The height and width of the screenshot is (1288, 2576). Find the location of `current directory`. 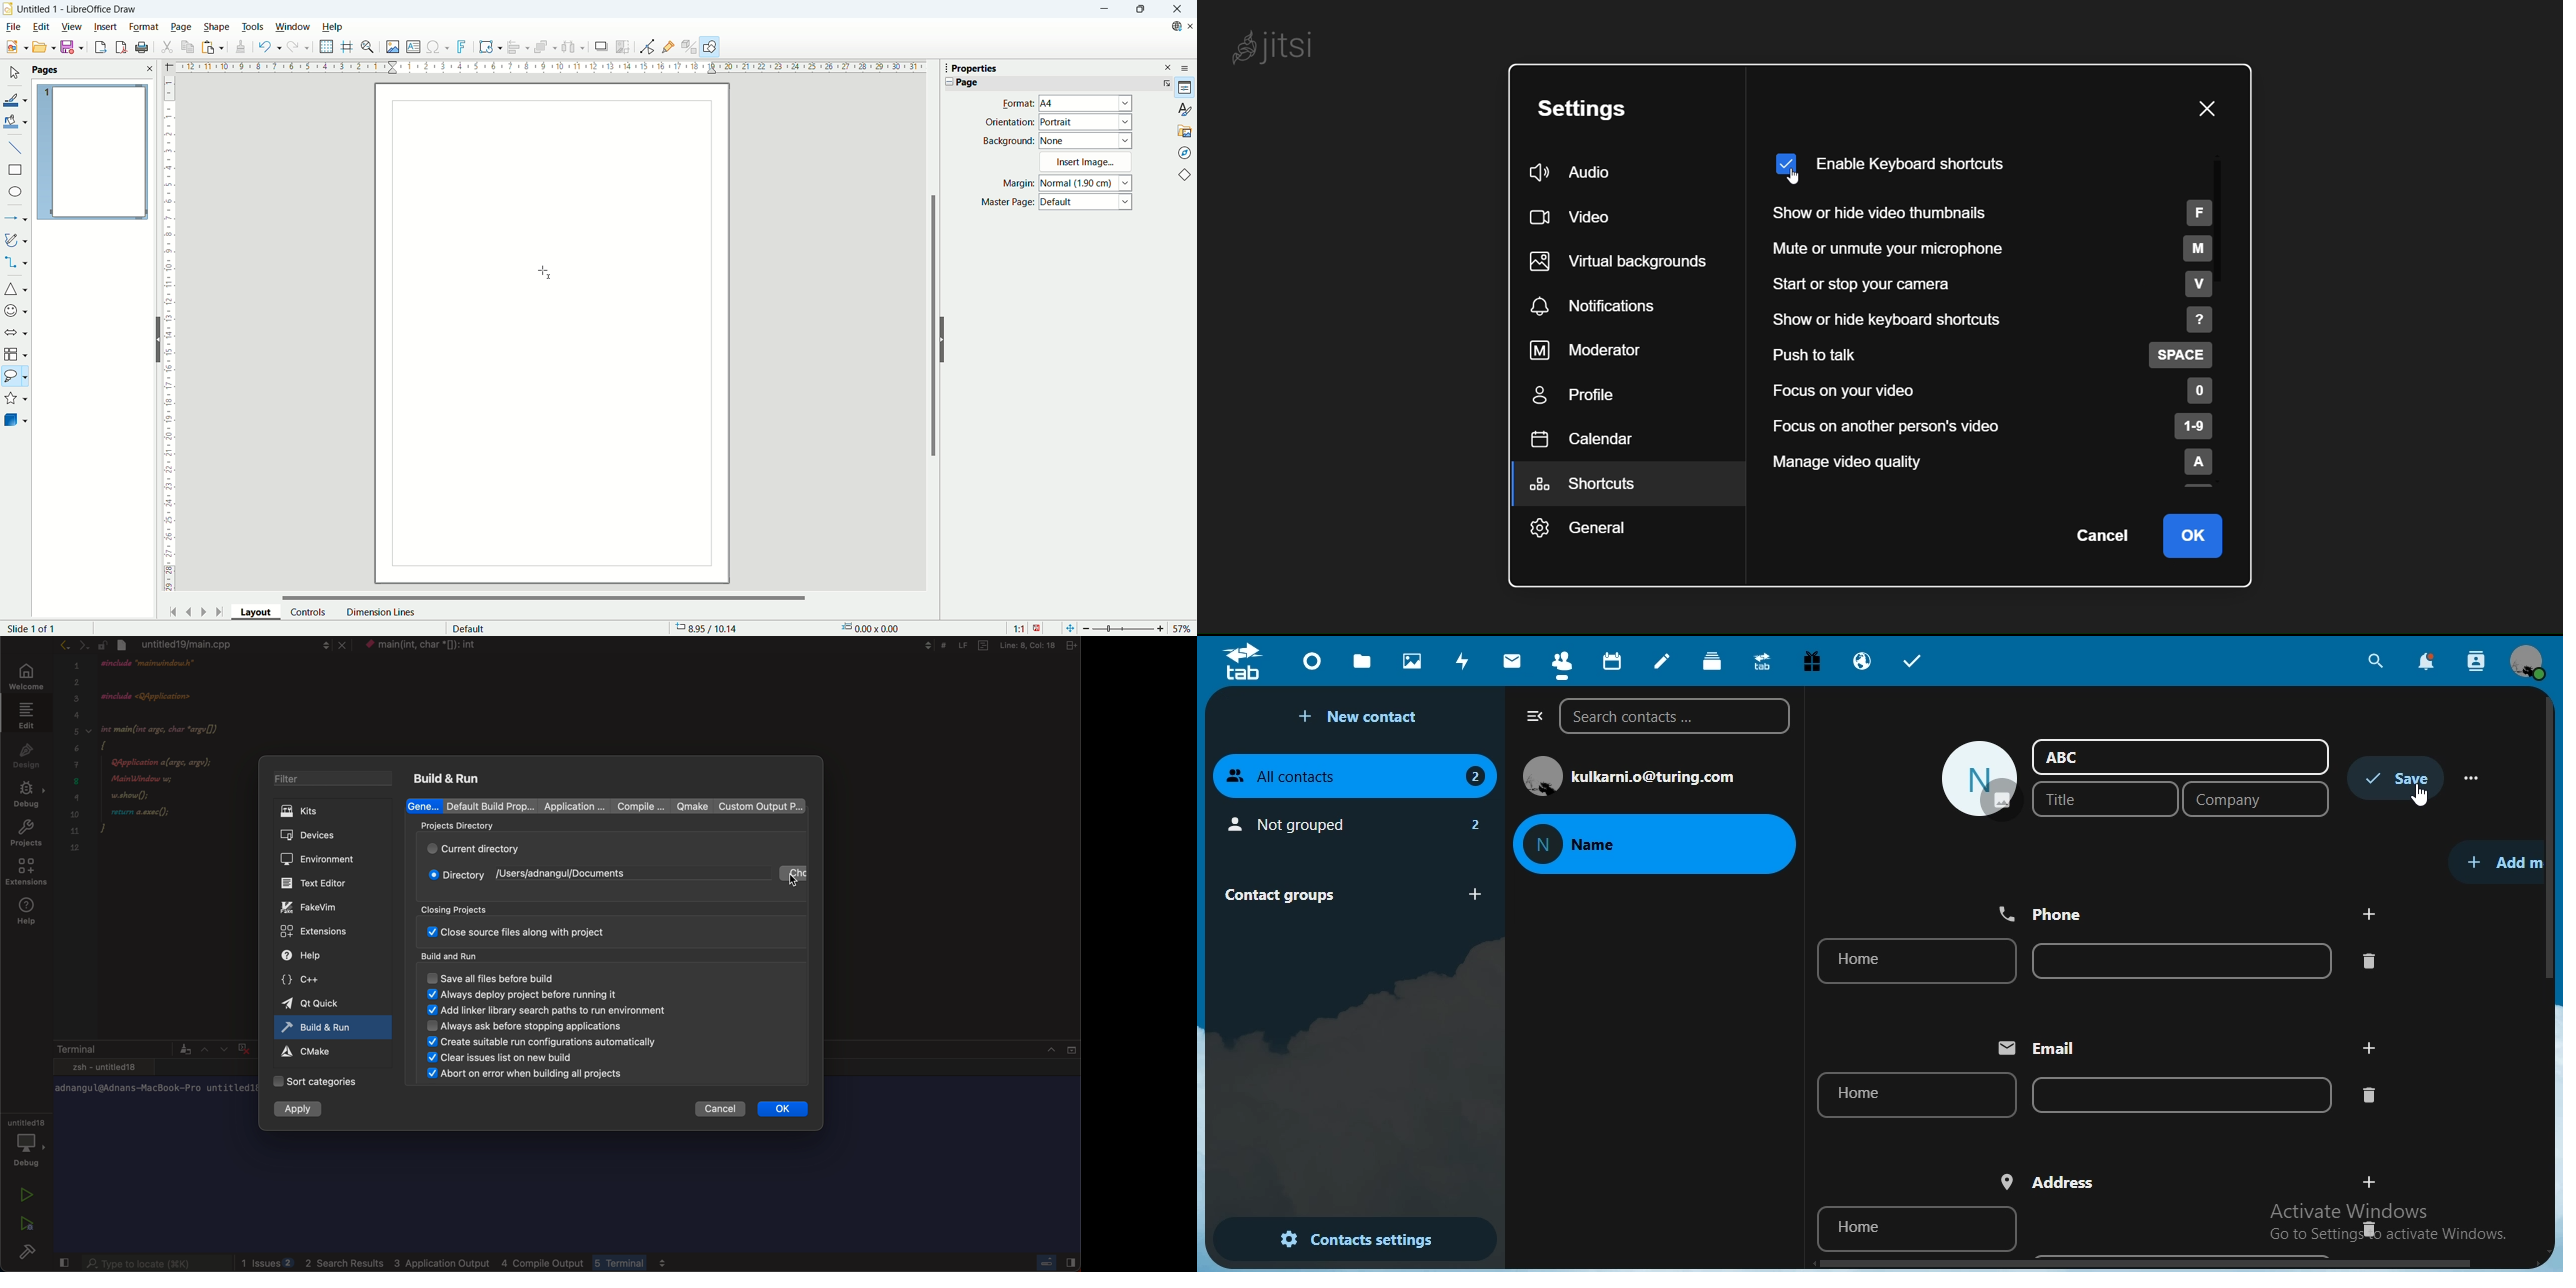

current directory is located at coordinates (610, 848).